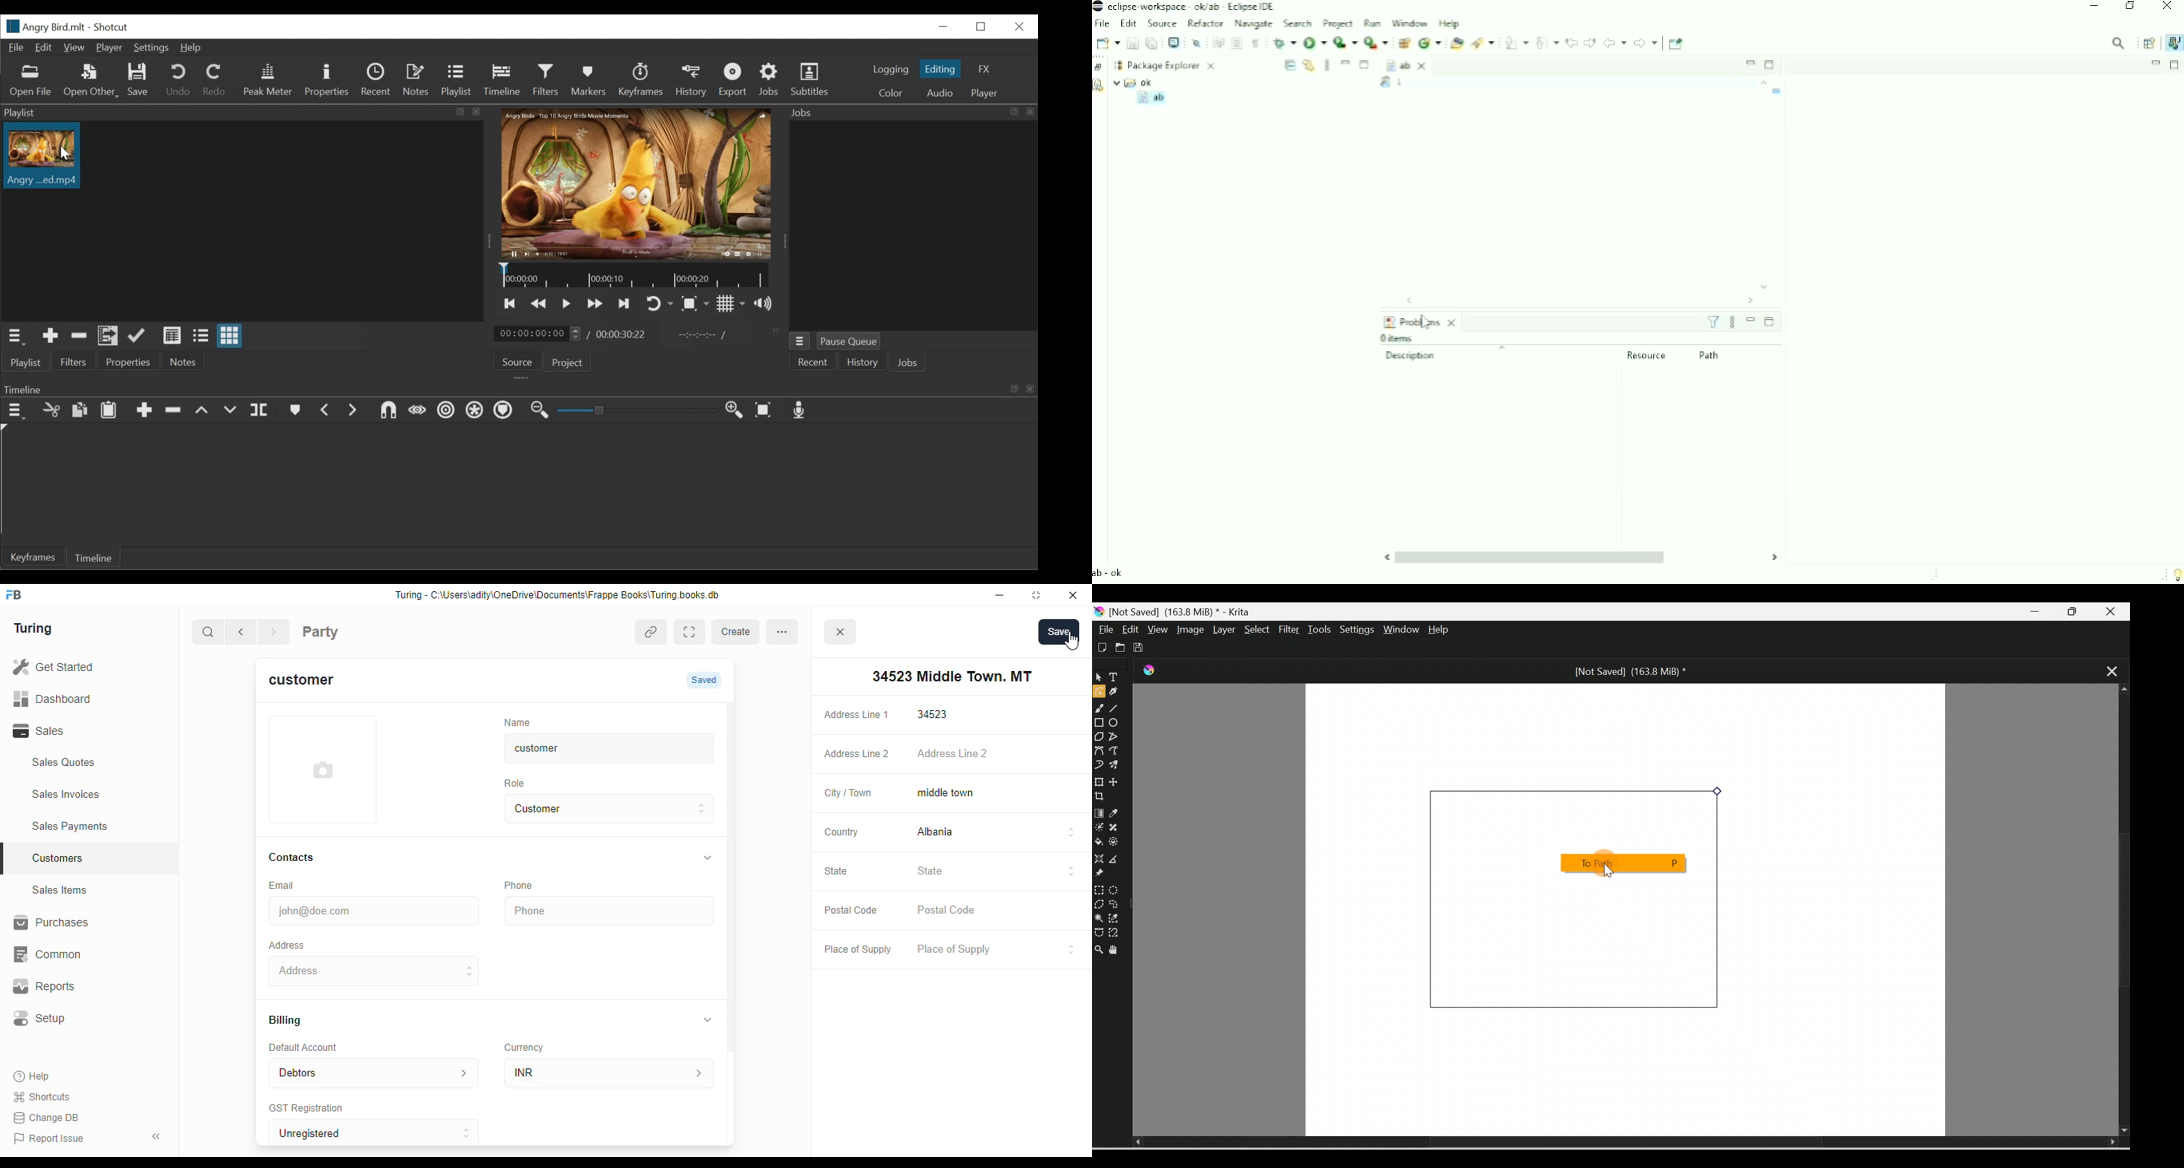 This screenshot has width=2184, height=1176. What do you see at coordinates (1617, 863) in the screenshot?
I see `Cursor on "to path"` at bounding box center [1617, 863].